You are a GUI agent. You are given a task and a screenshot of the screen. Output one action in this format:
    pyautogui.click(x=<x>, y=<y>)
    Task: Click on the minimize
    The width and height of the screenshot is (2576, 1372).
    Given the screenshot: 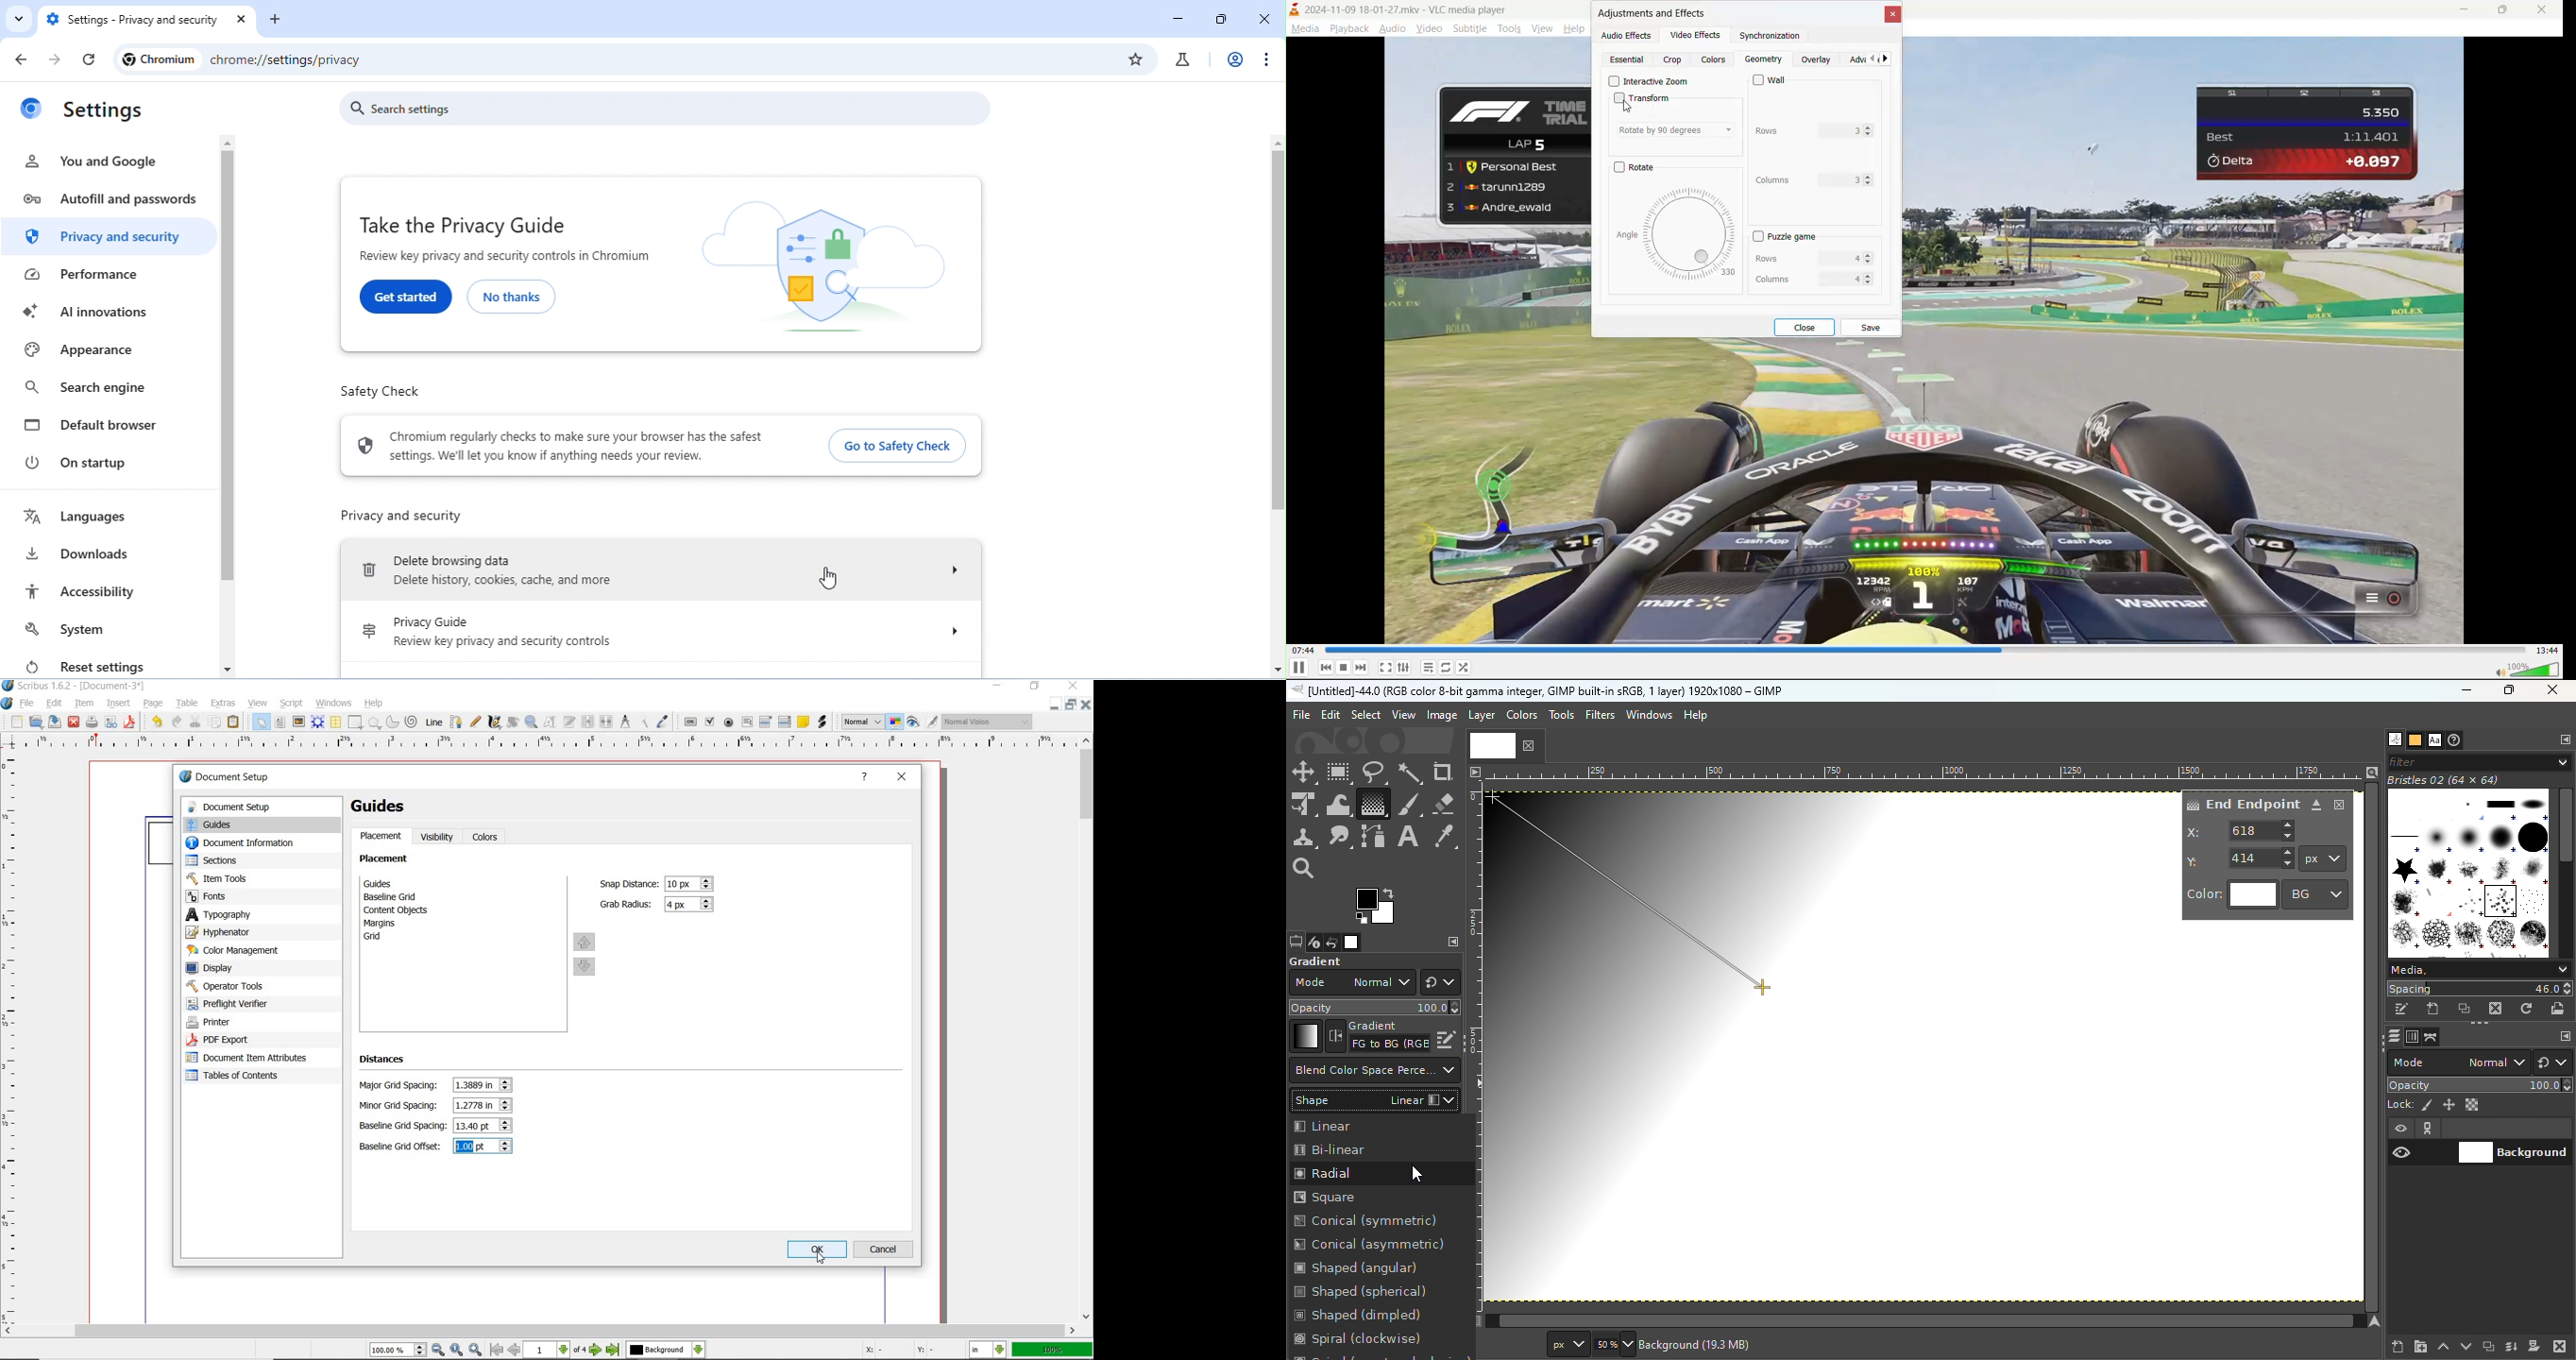 What is the action you would take?
    pyautogui.click(x=999, y=686)
    